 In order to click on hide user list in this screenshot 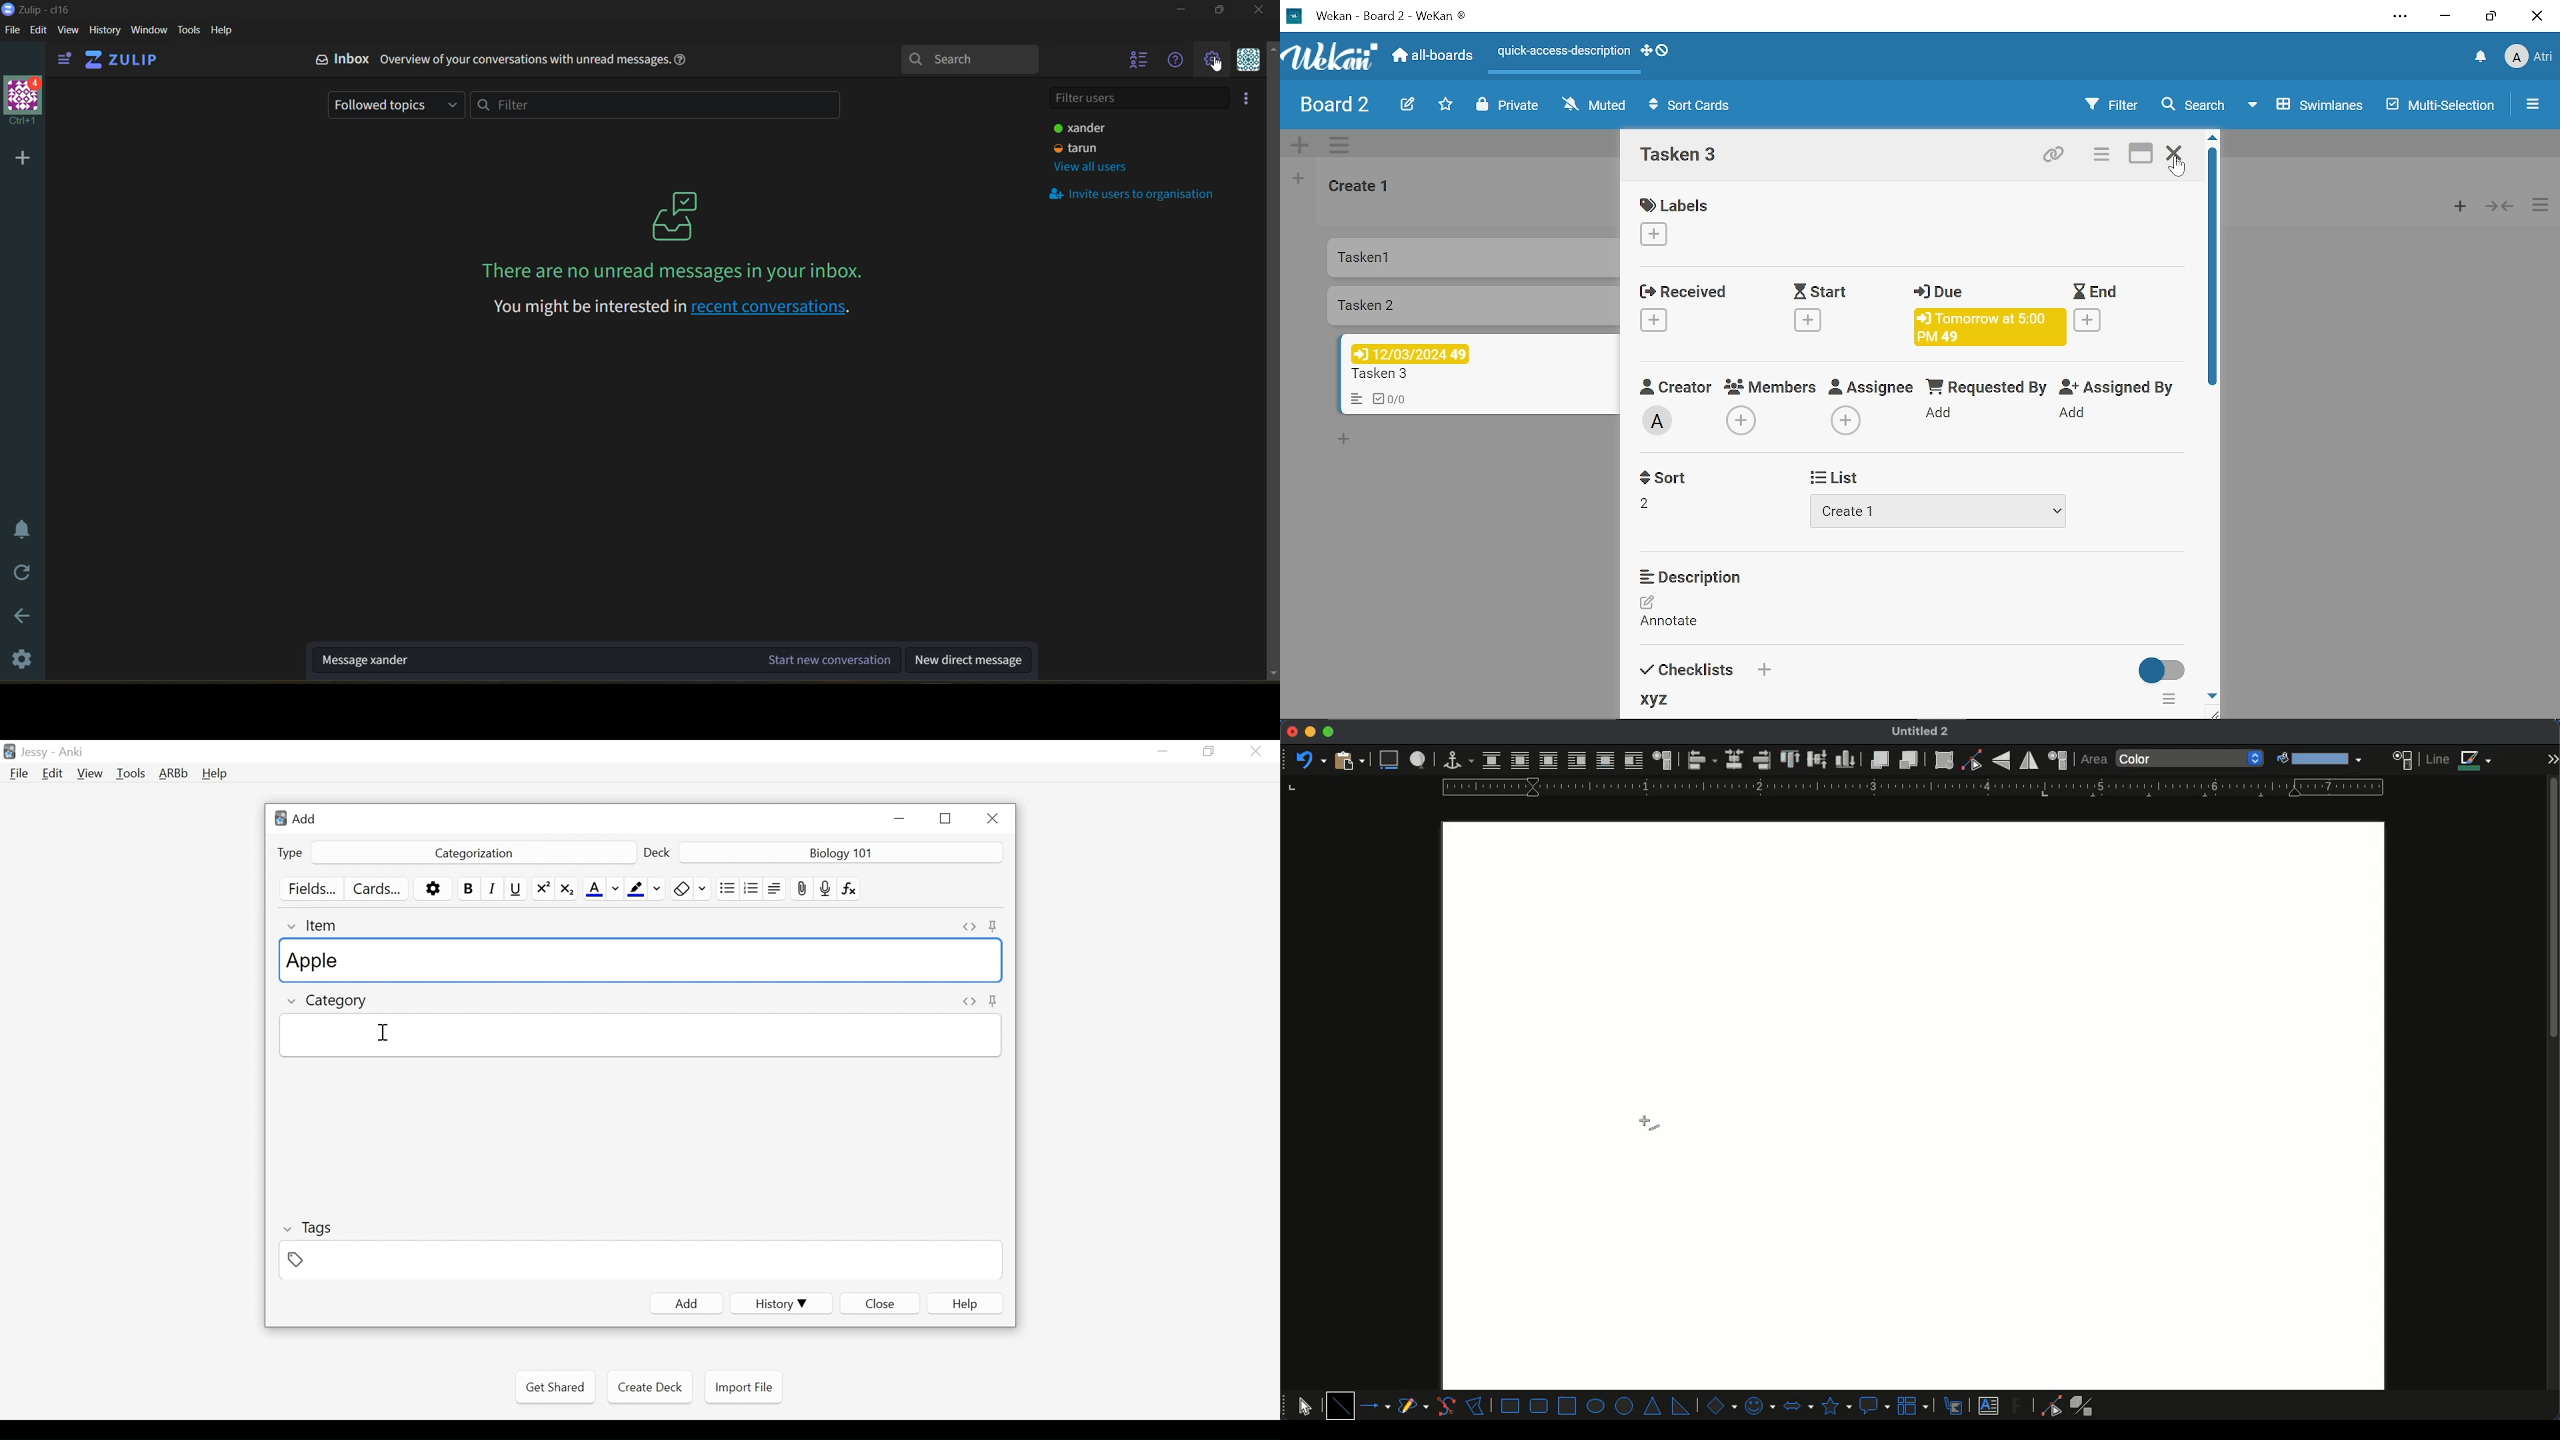, I will do `click(1136, 62)`.